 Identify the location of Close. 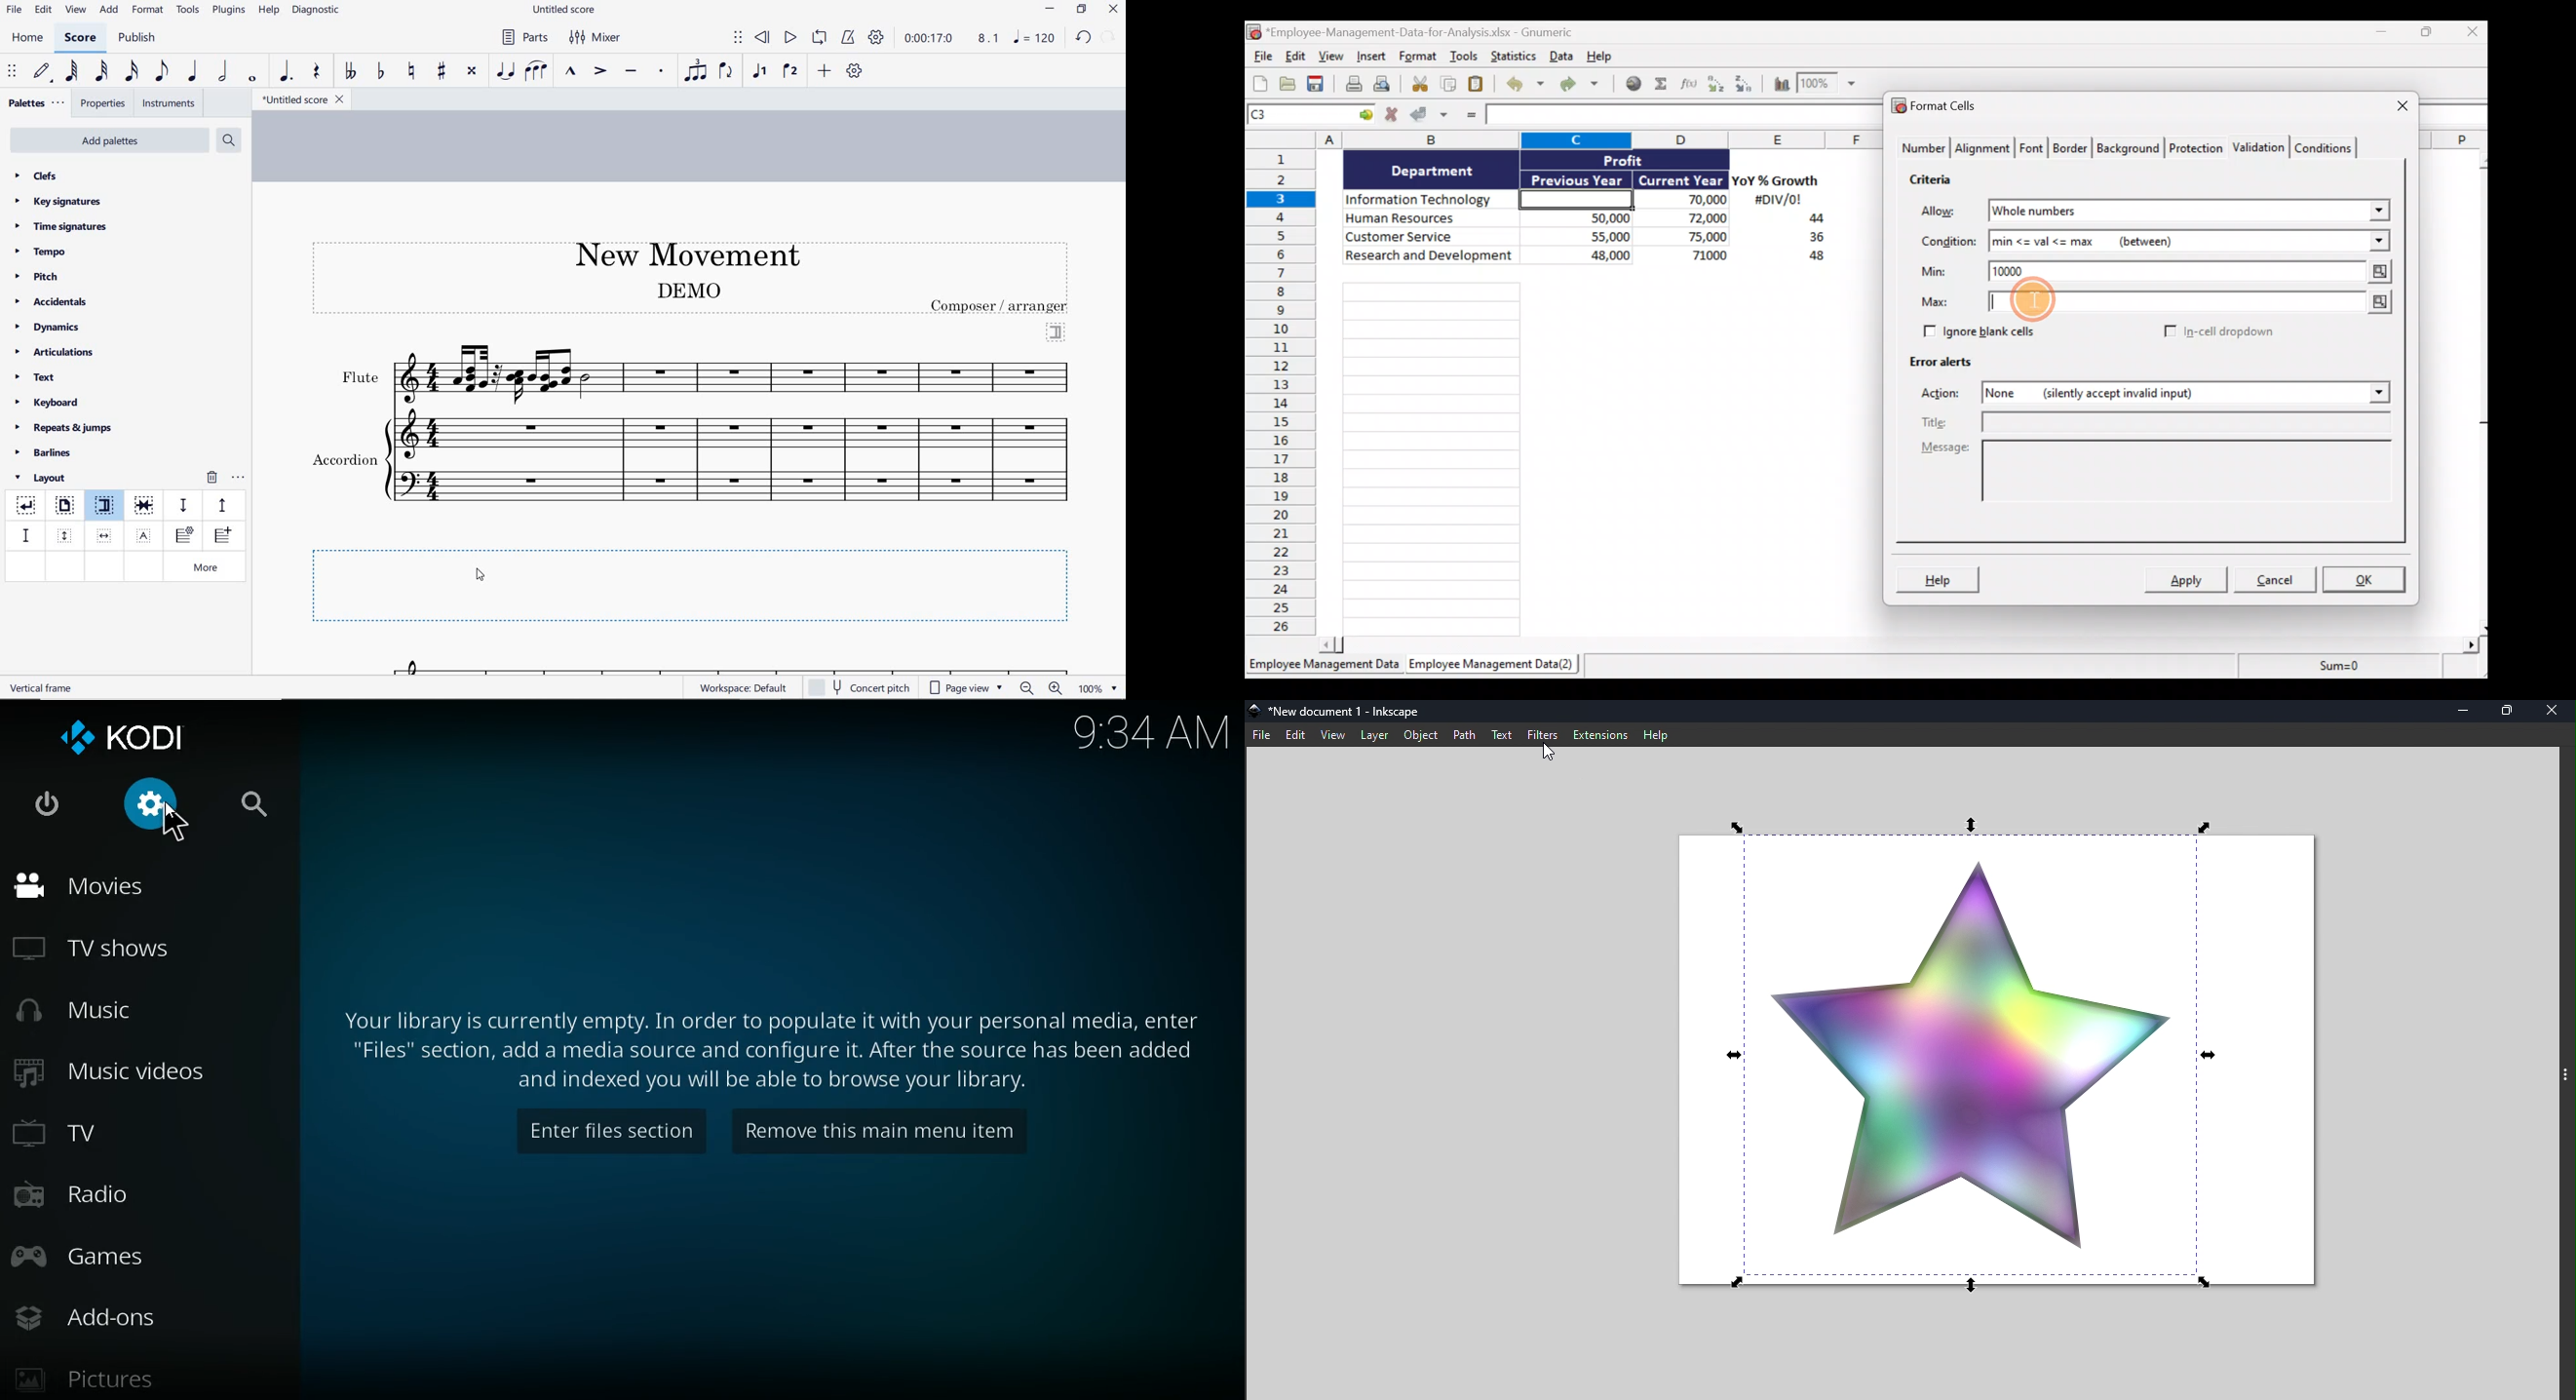
(2554, 711).